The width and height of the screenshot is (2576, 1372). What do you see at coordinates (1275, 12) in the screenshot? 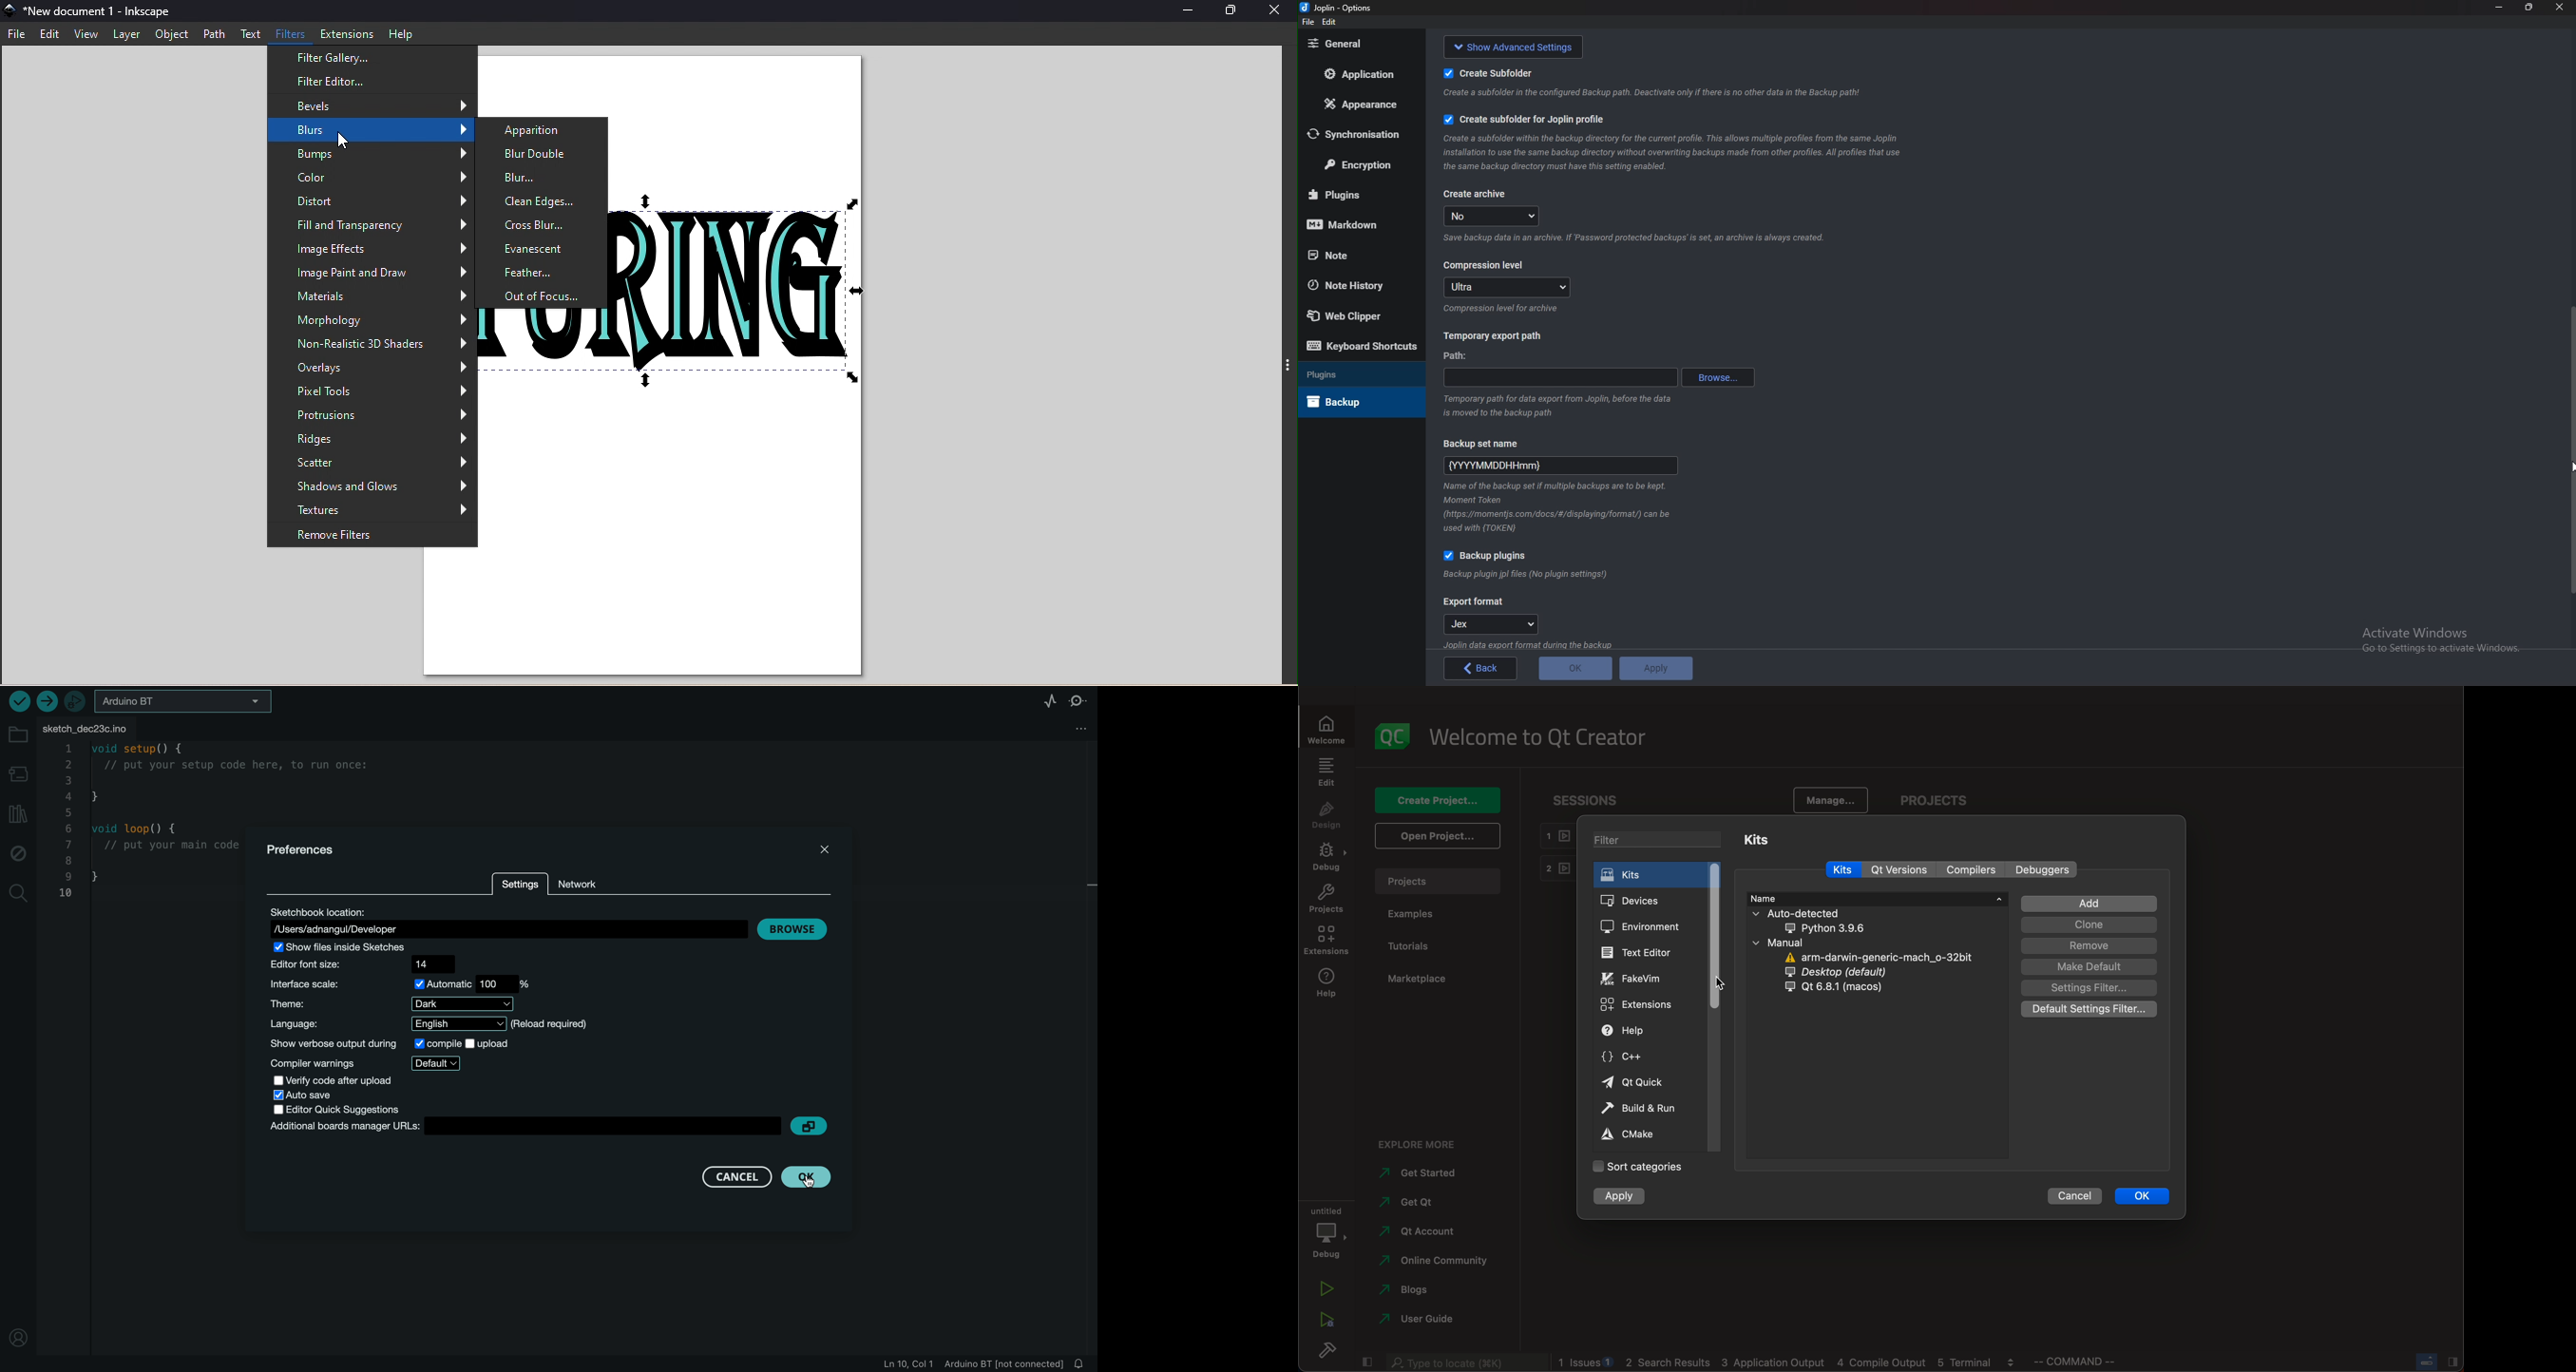
I see `Close` at bounding box center [1275, 12].